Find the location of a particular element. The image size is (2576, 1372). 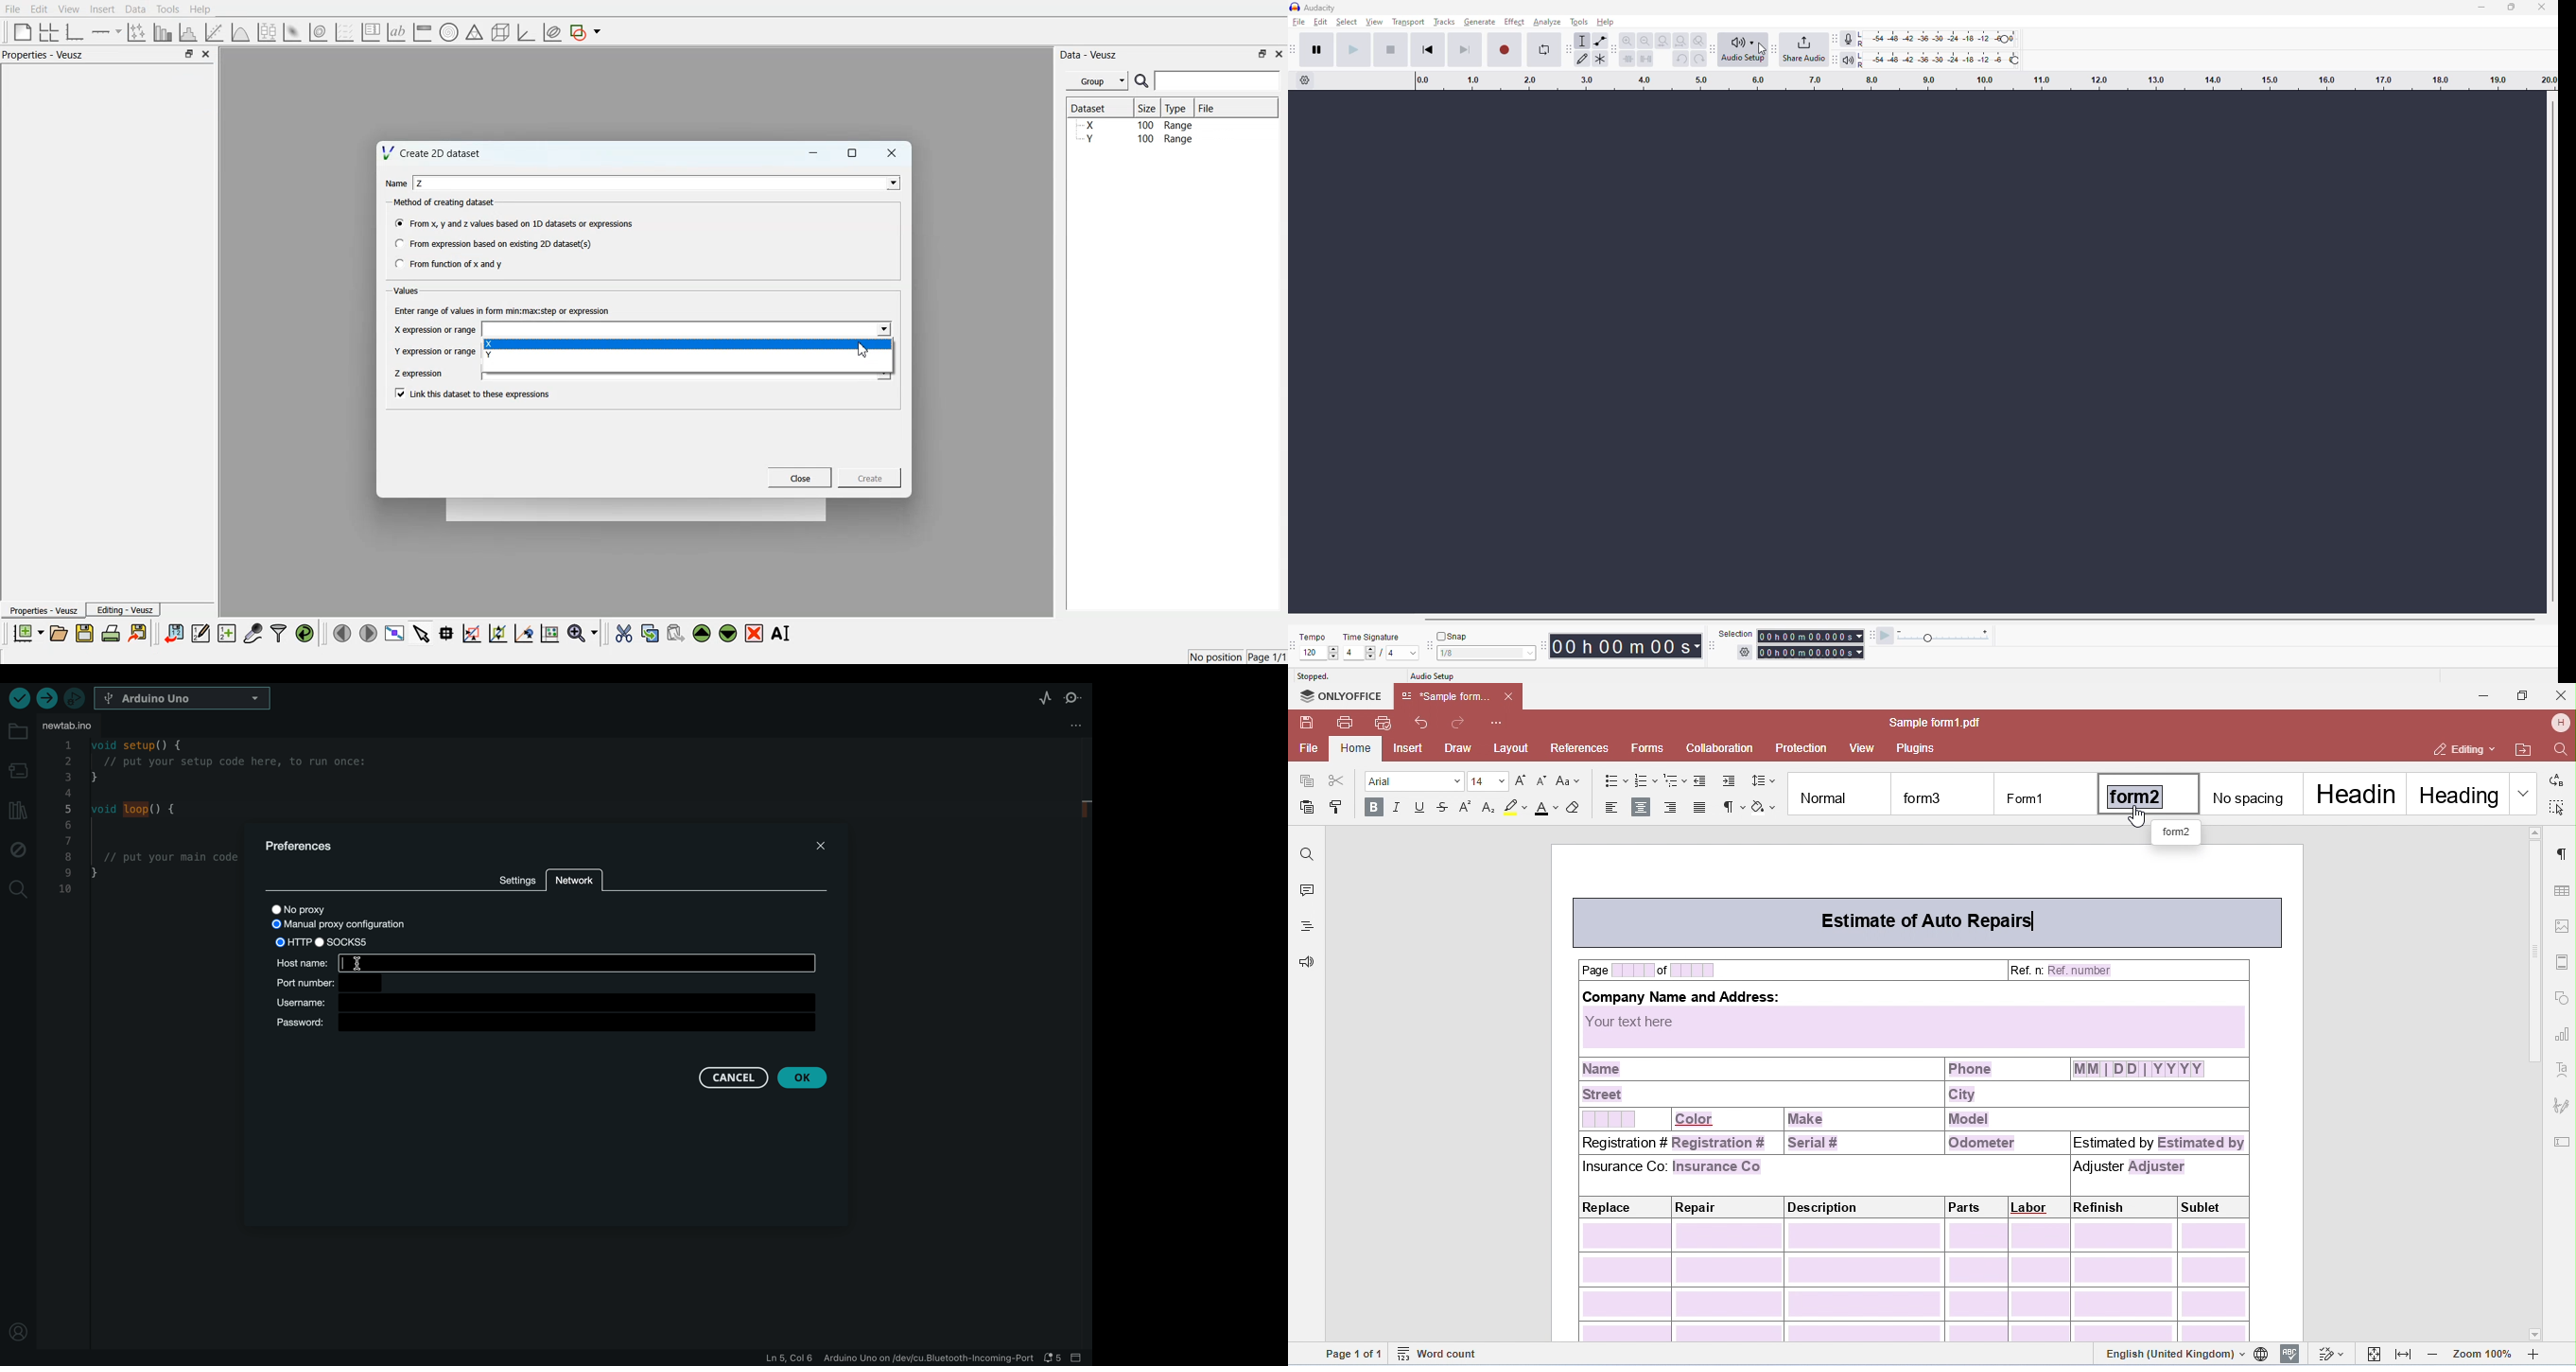

Close is located at coordinates (800, 478).